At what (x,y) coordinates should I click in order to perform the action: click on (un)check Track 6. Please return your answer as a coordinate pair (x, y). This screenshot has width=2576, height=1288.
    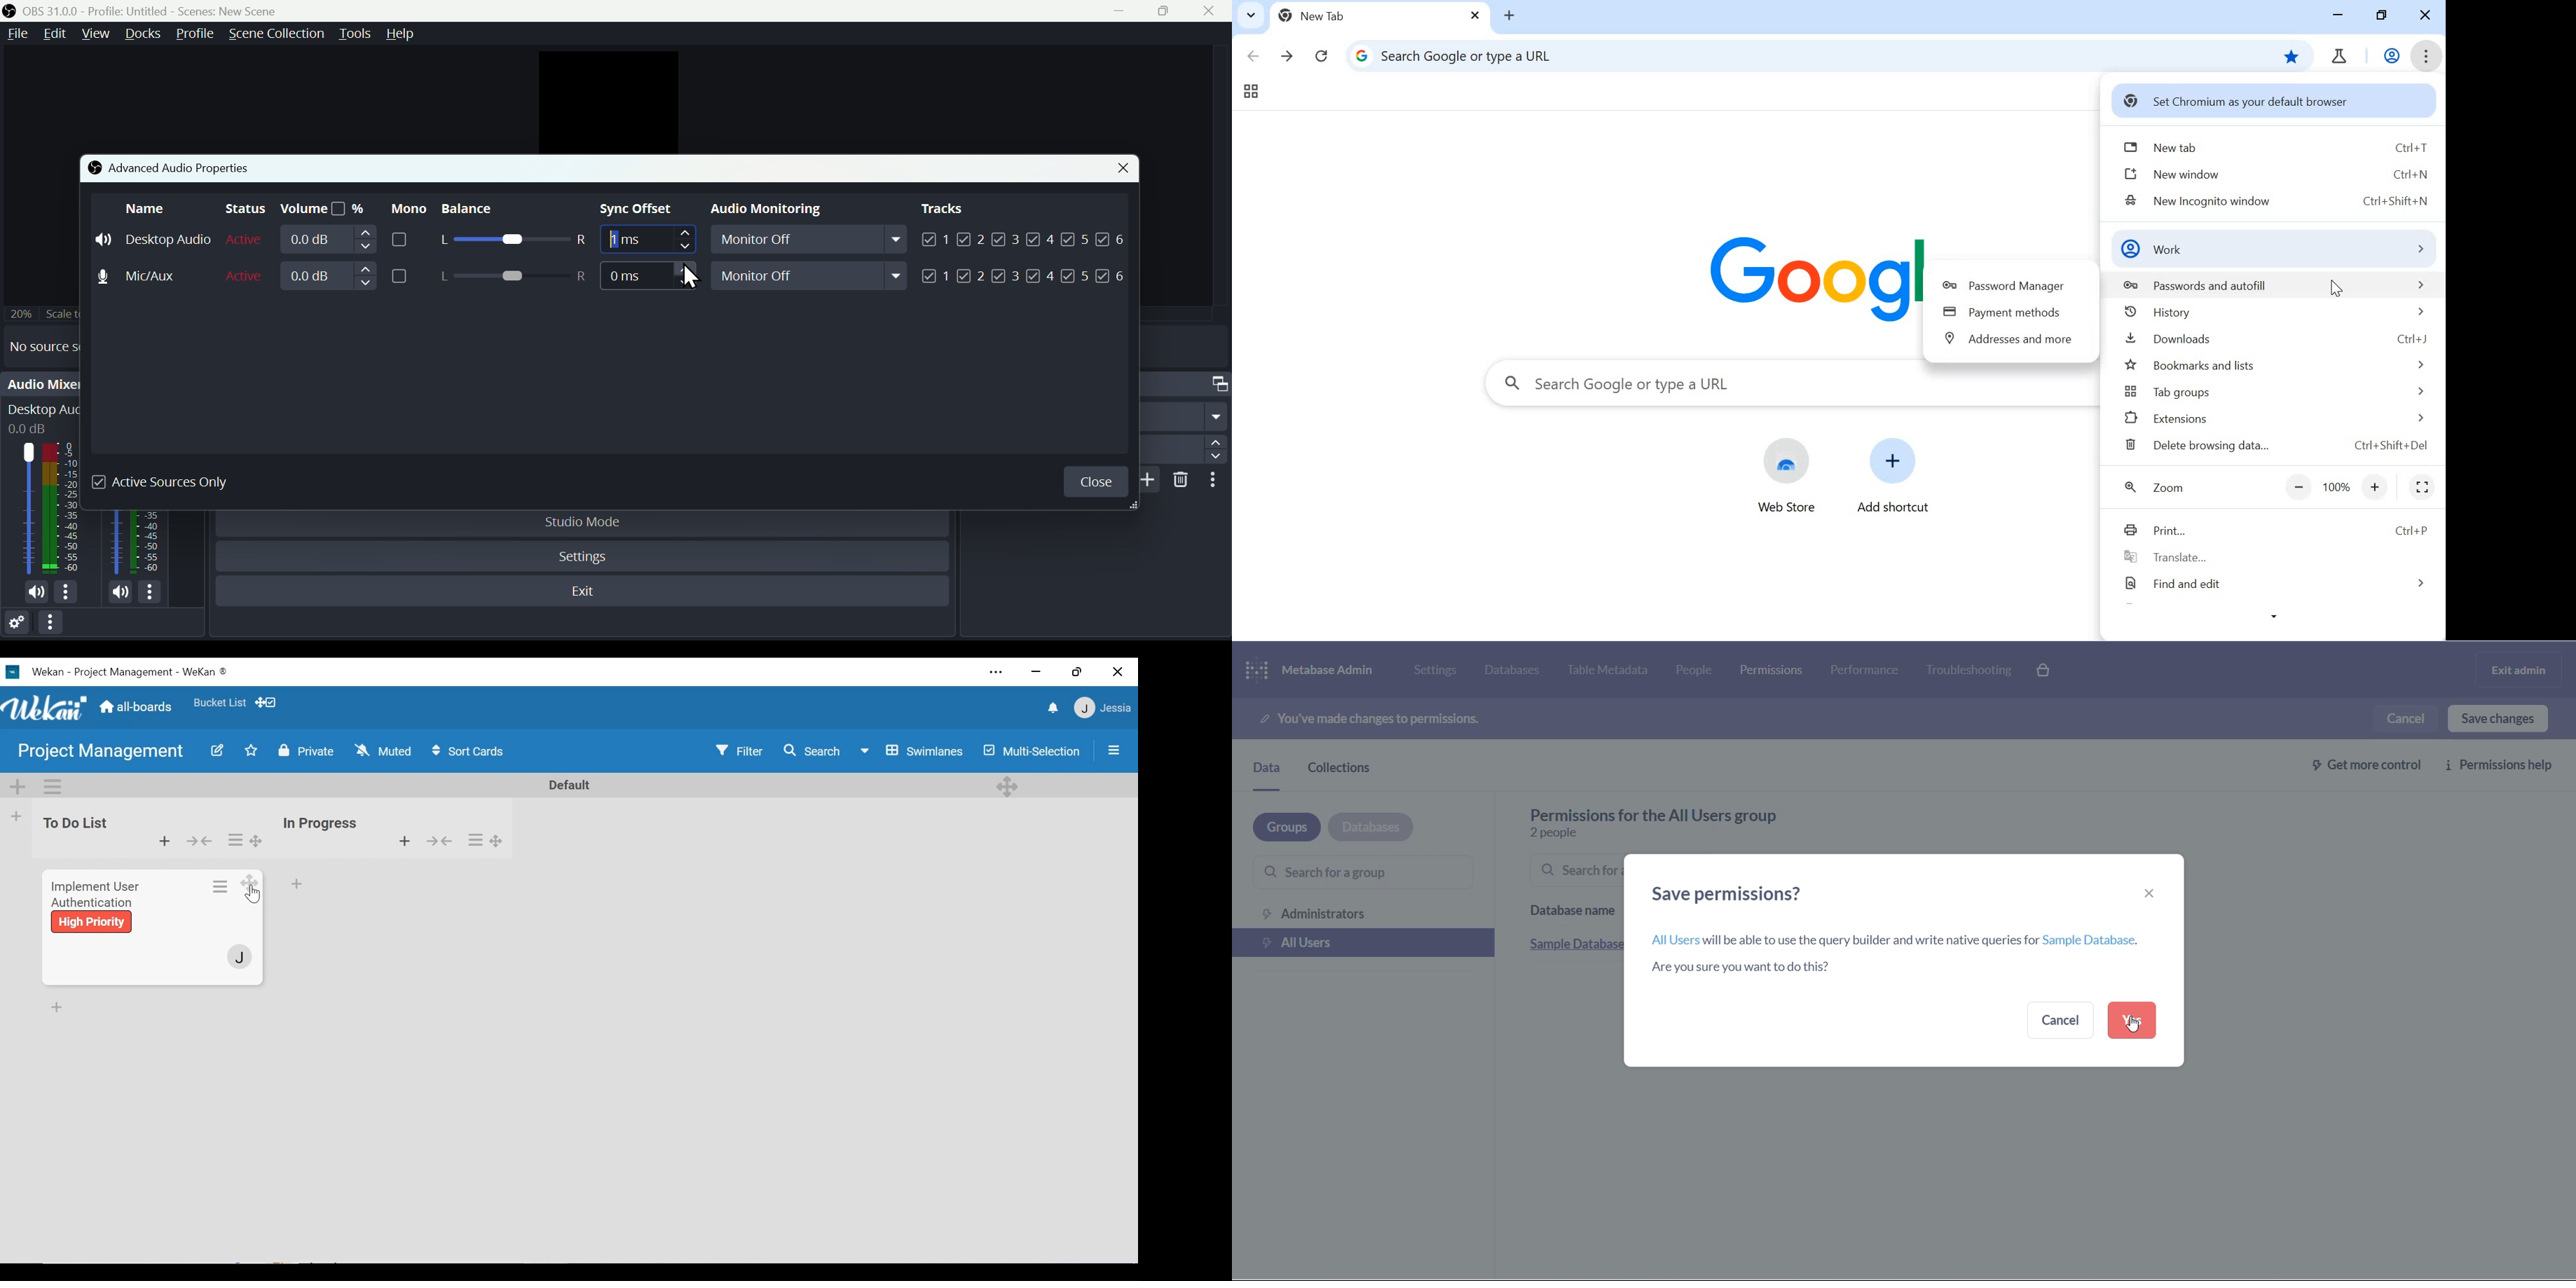
    Looking at the image, I should click on (1113, 237).